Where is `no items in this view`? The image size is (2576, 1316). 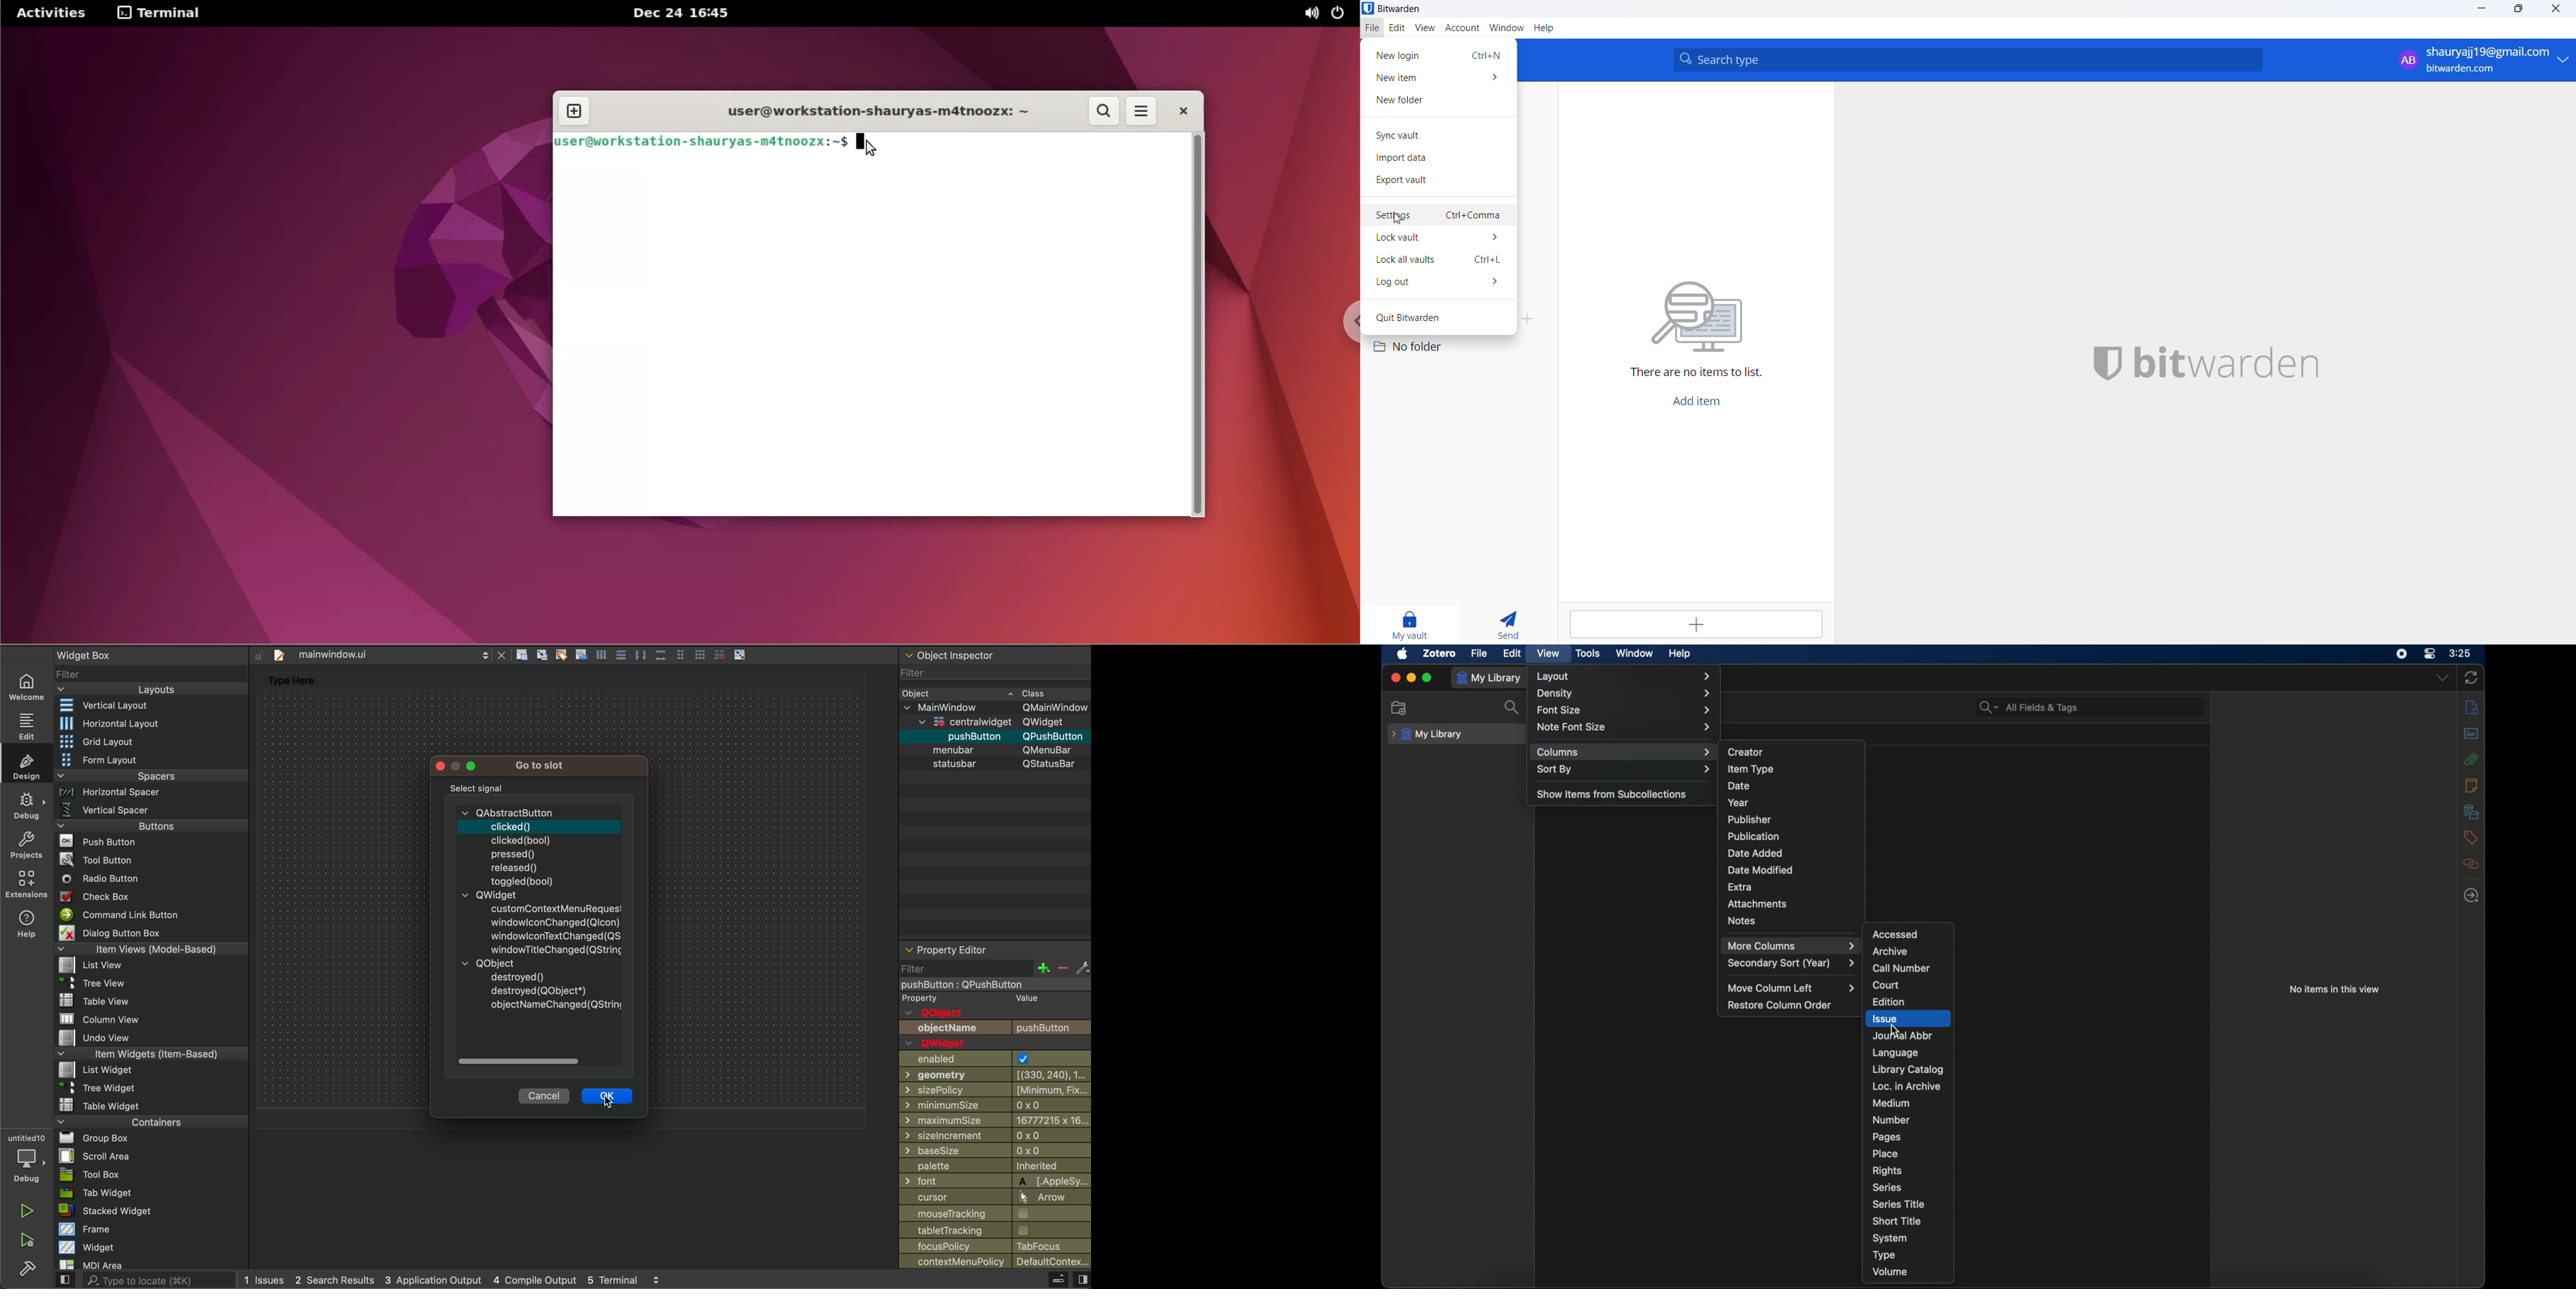 no items in this view is located at coordinates (2334, 988).